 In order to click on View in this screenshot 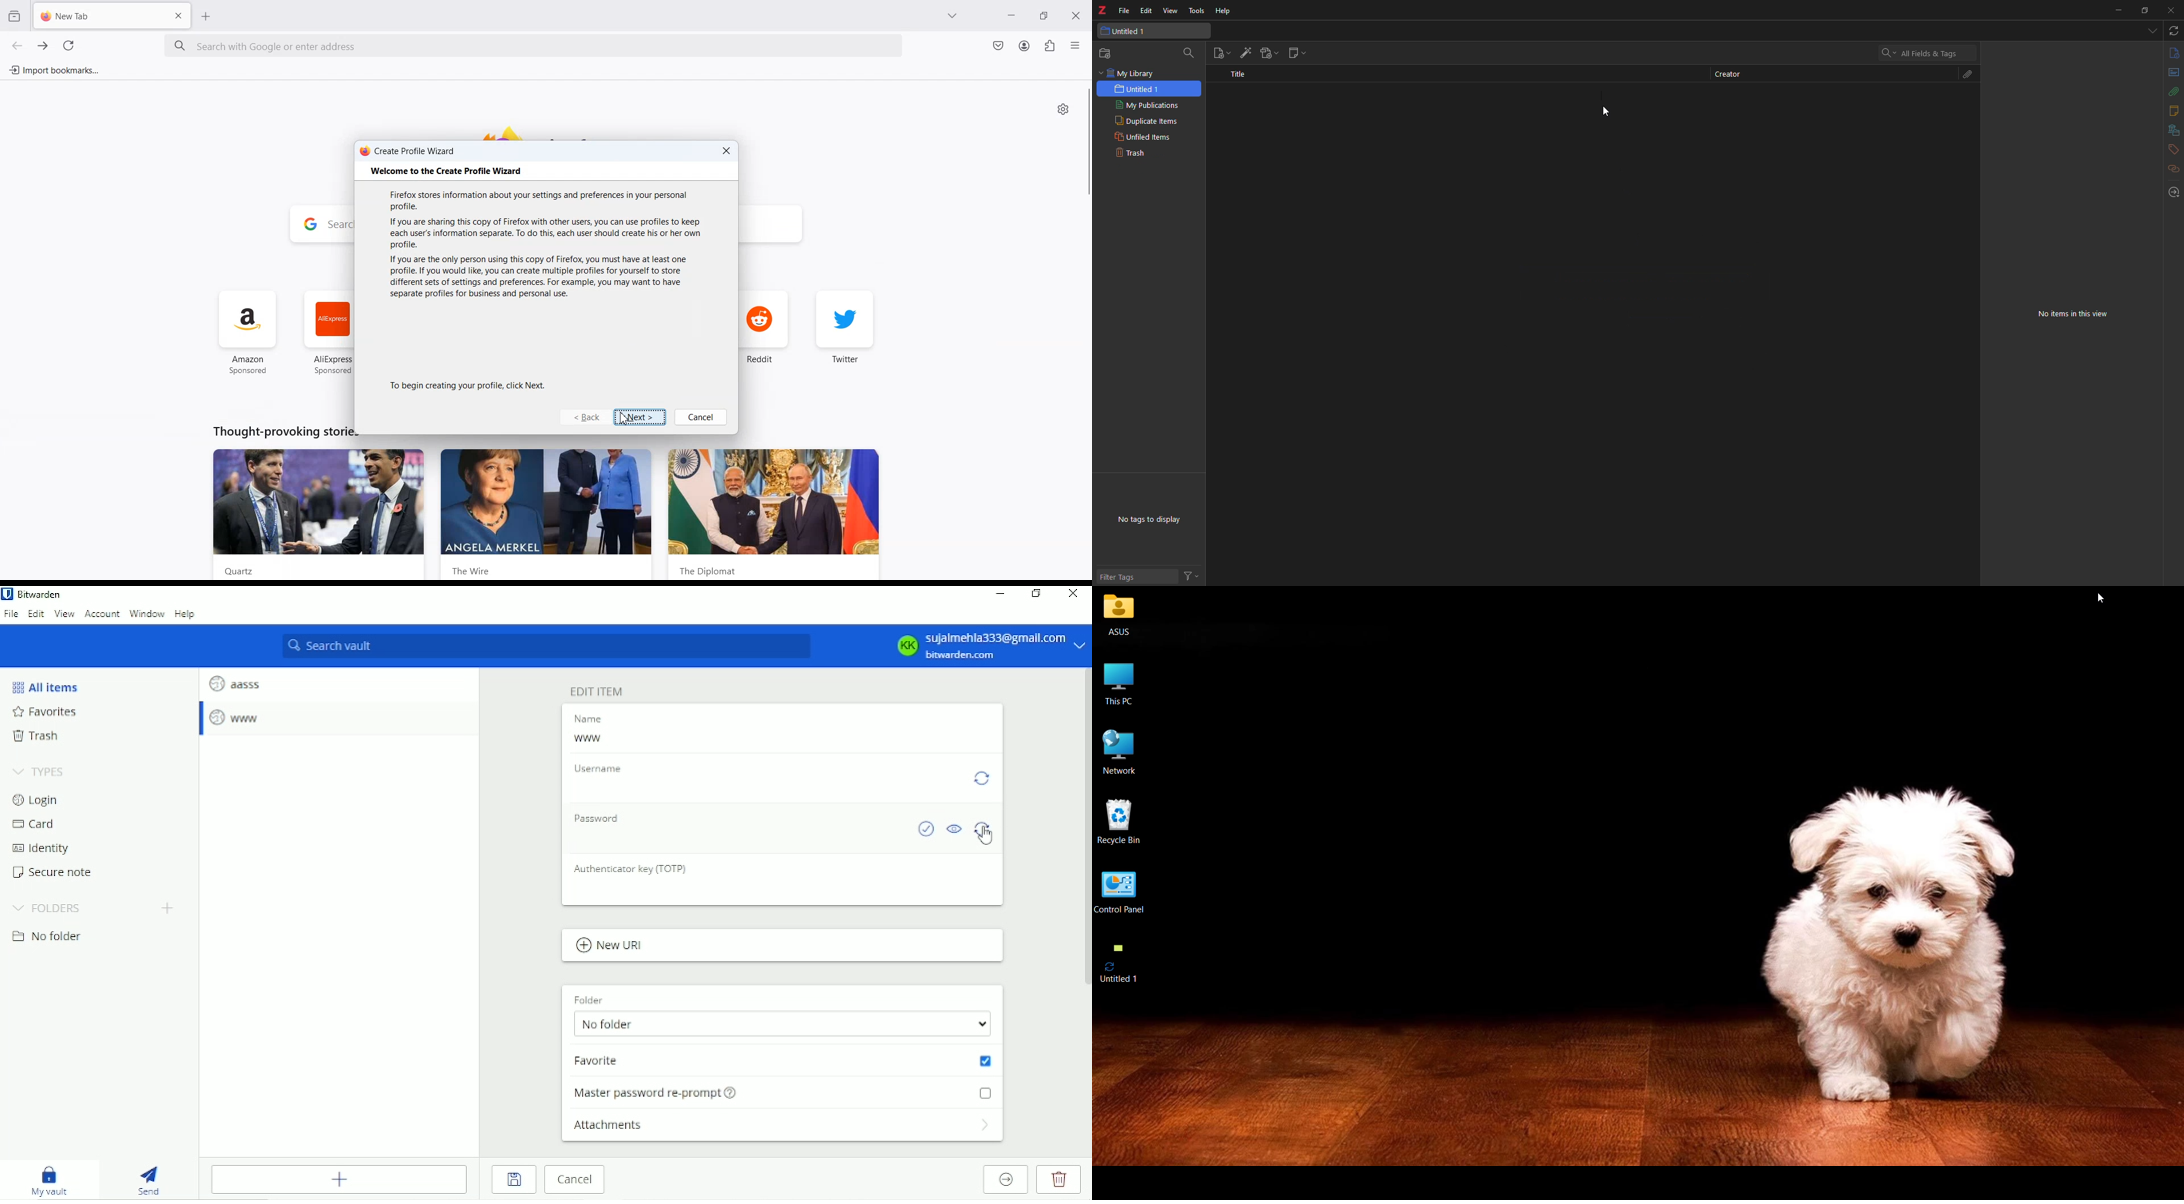, I will do `click(65, 615)`.